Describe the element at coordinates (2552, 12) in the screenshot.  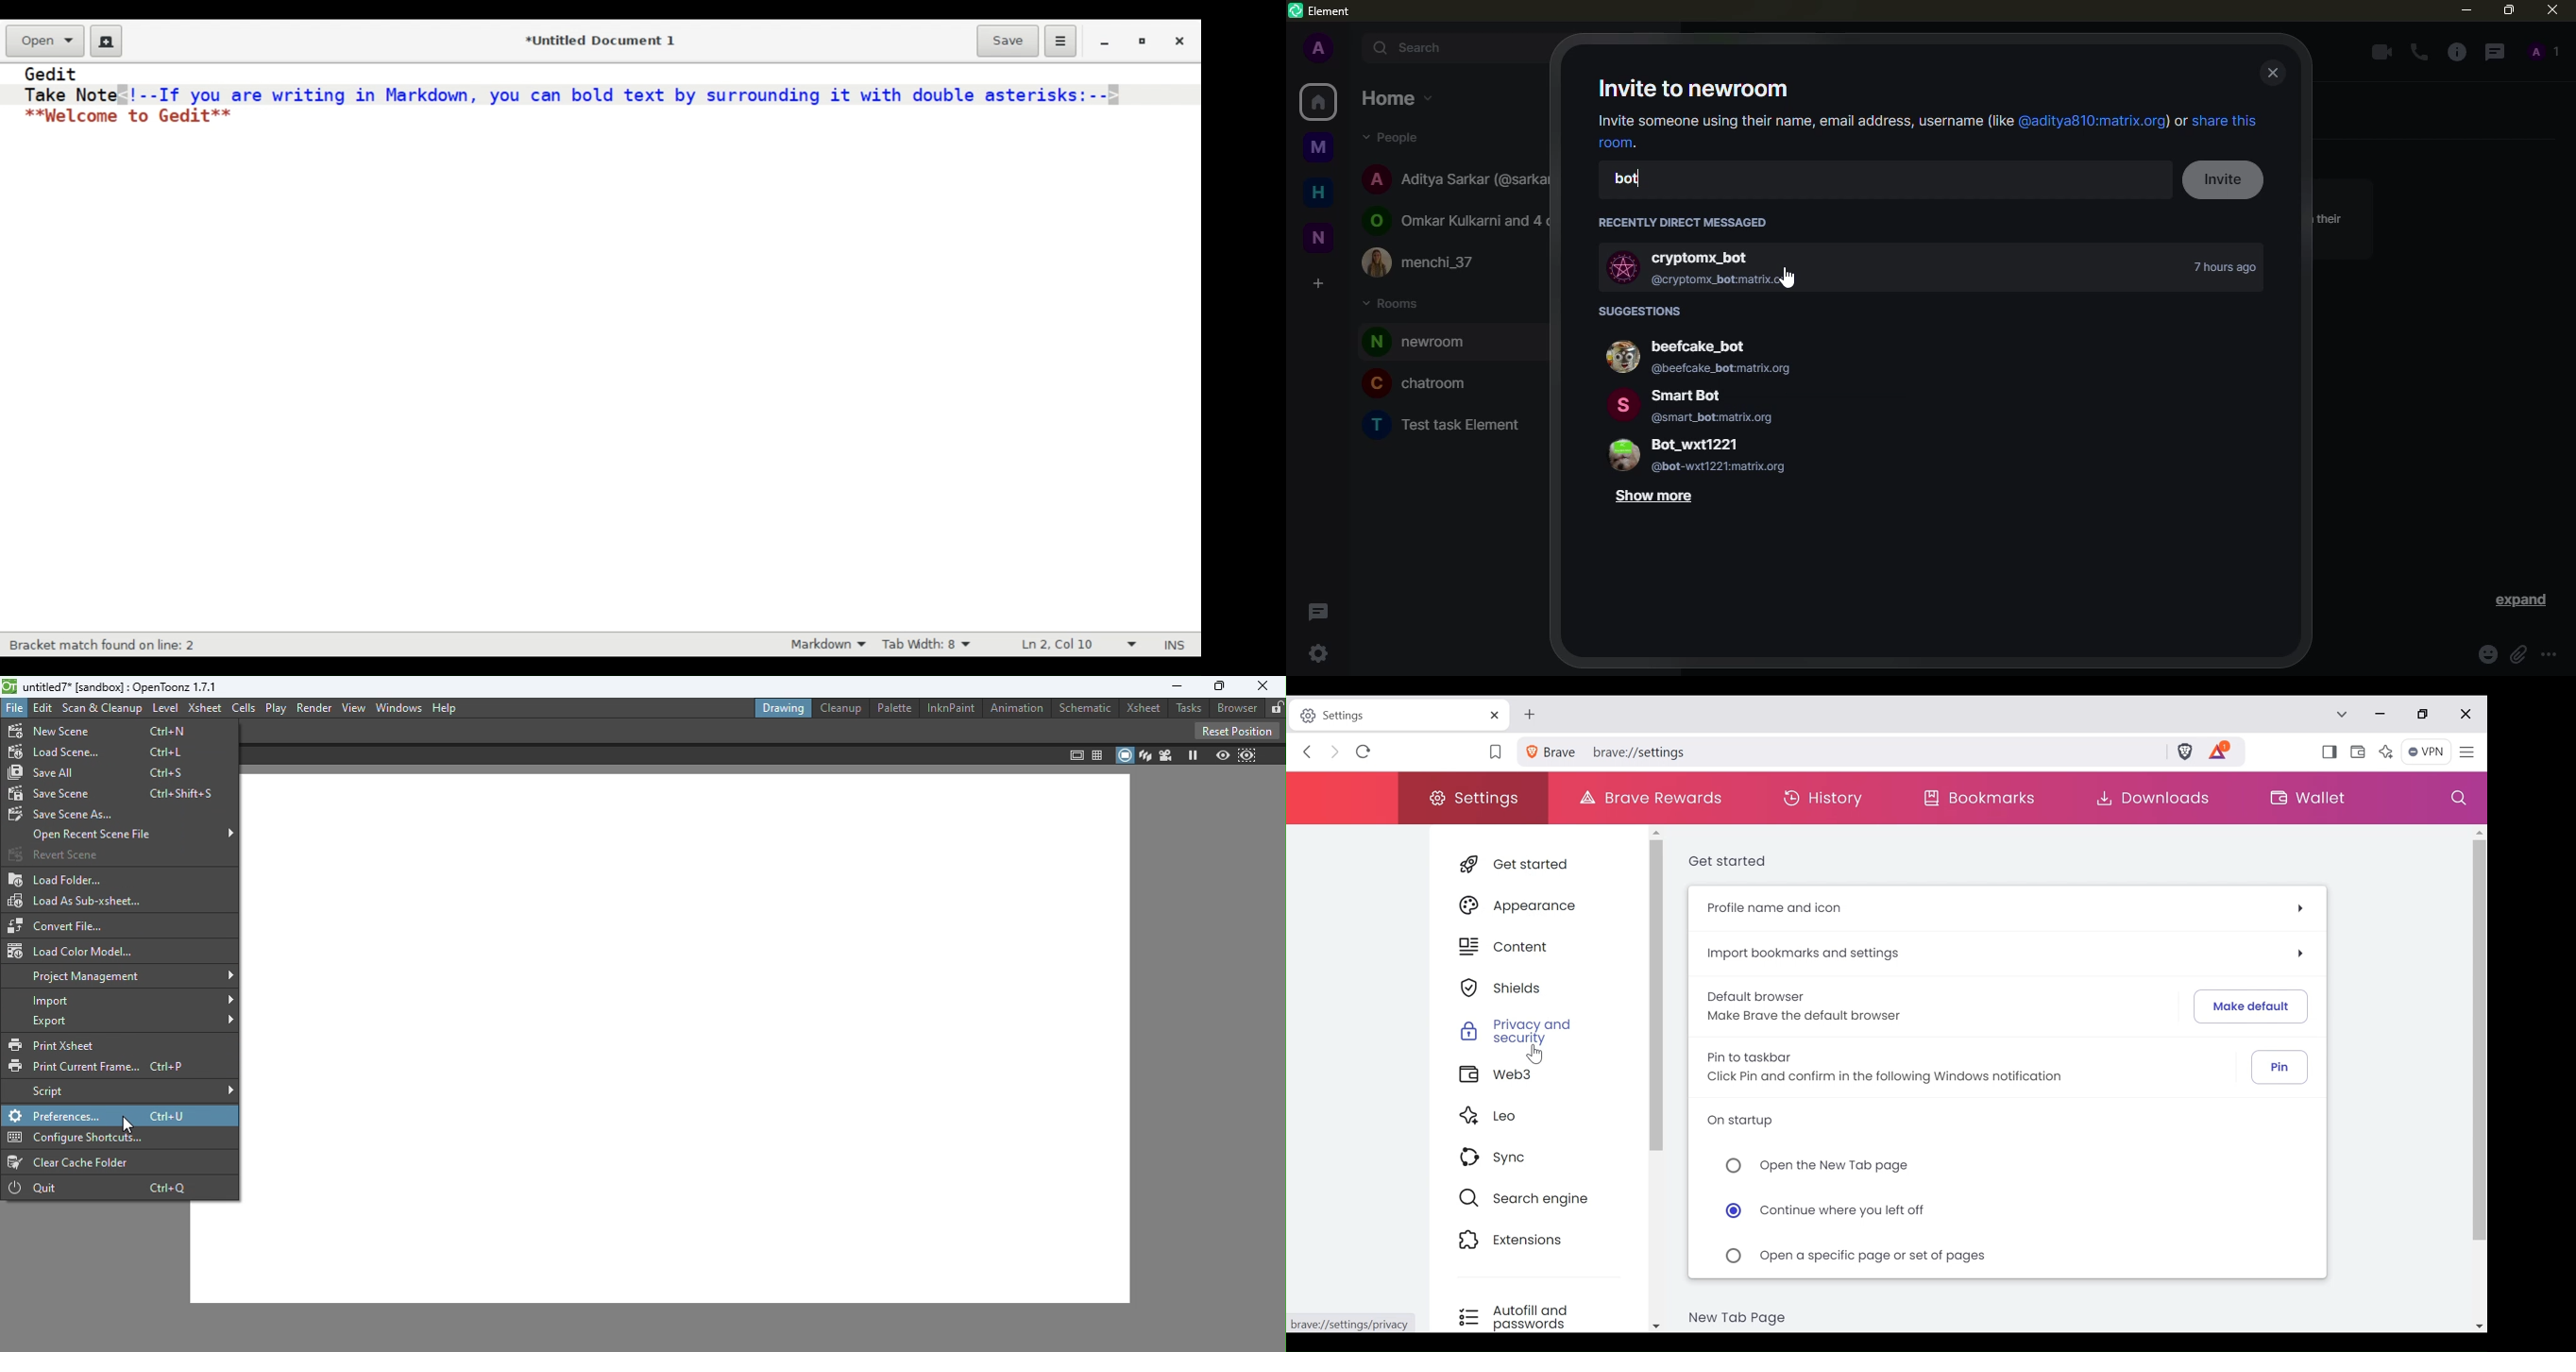
I see `close` at that location.